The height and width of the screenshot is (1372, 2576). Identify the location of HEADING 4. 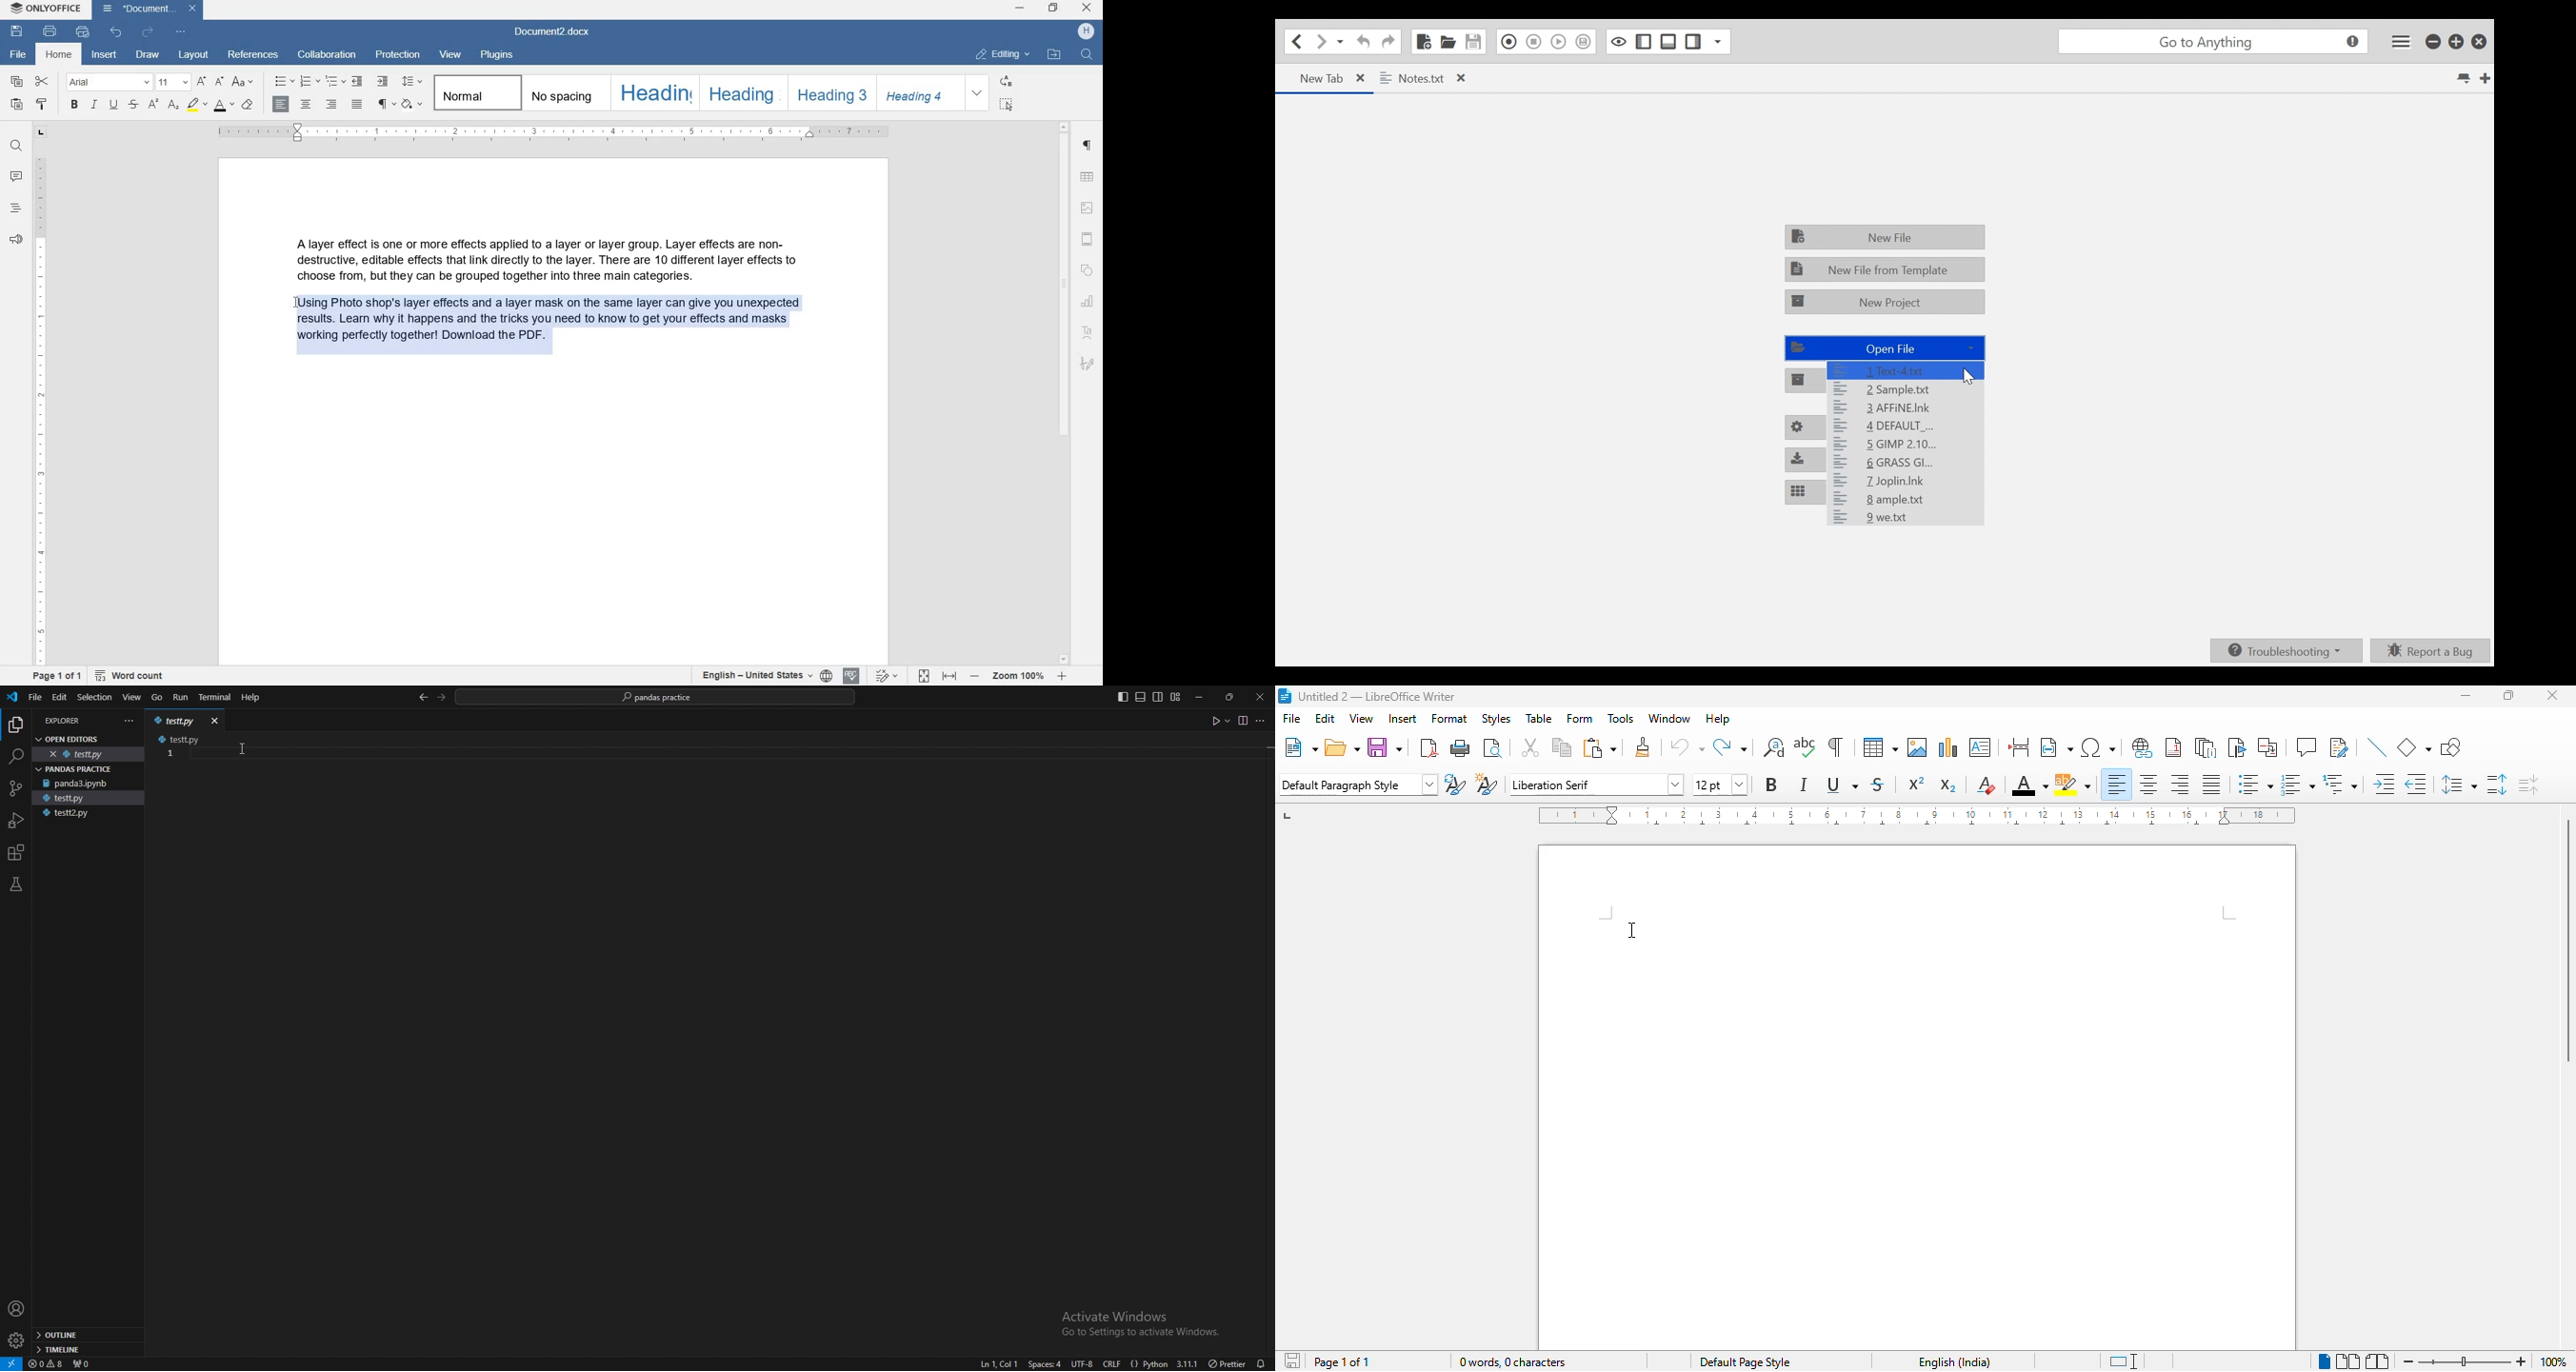
(917, 93).